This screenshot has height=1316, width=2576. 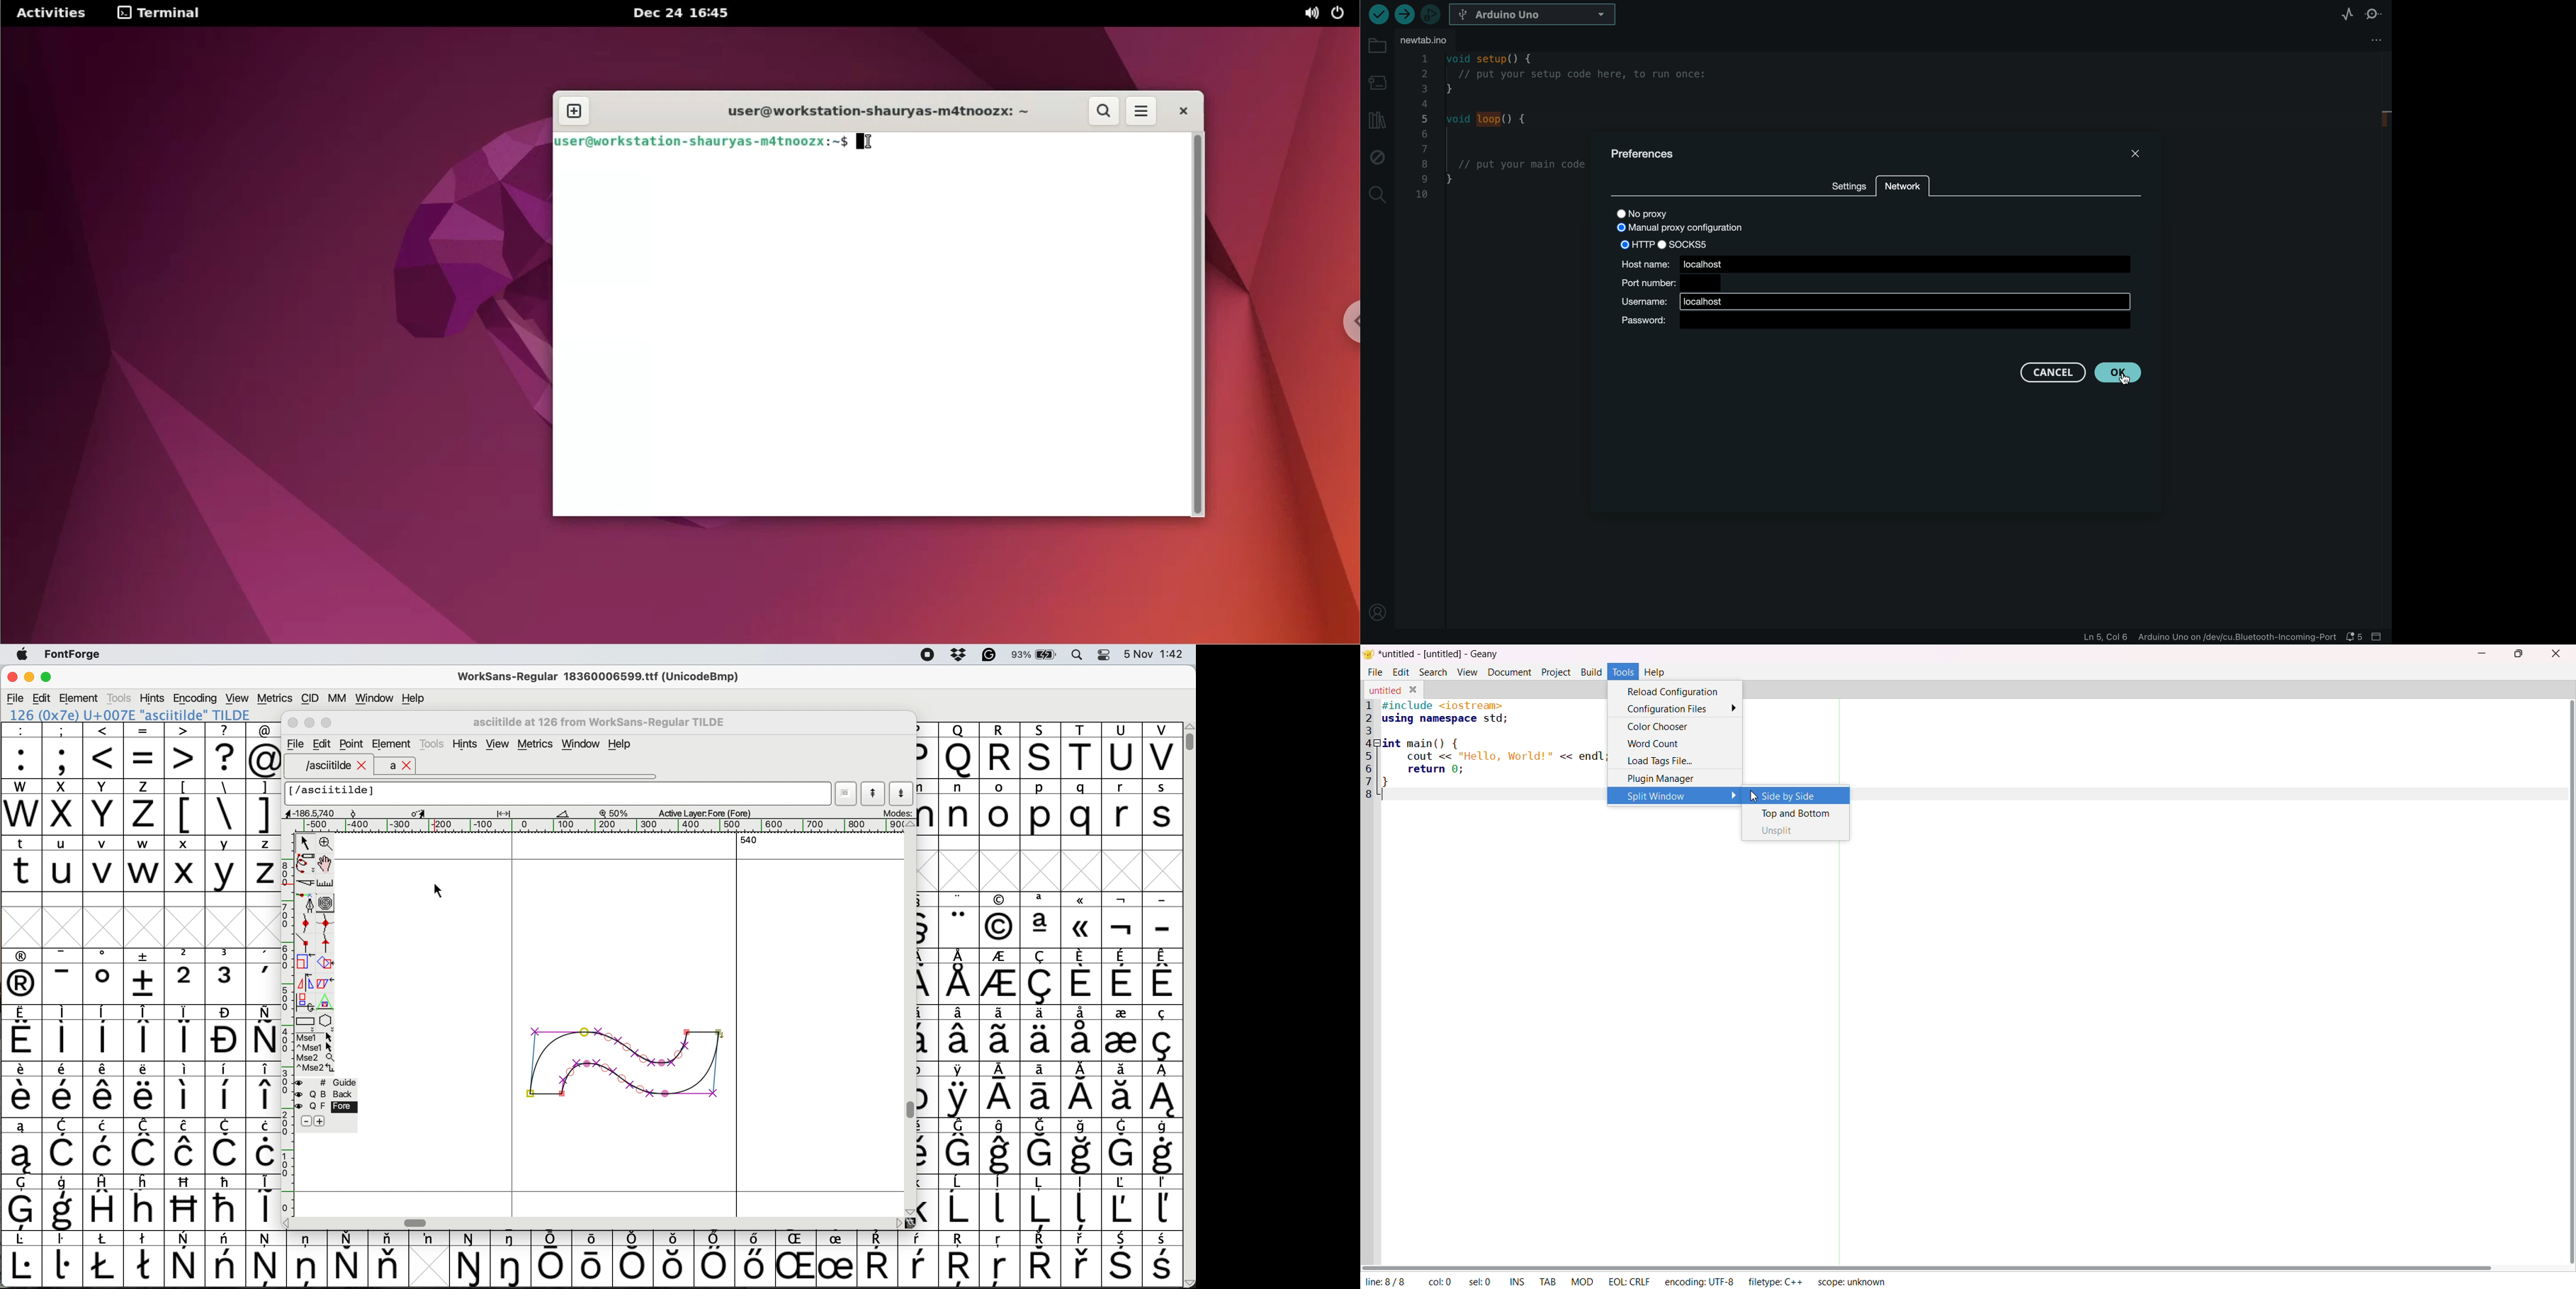 I want to click on glyph details, so click(x=433, y=812).